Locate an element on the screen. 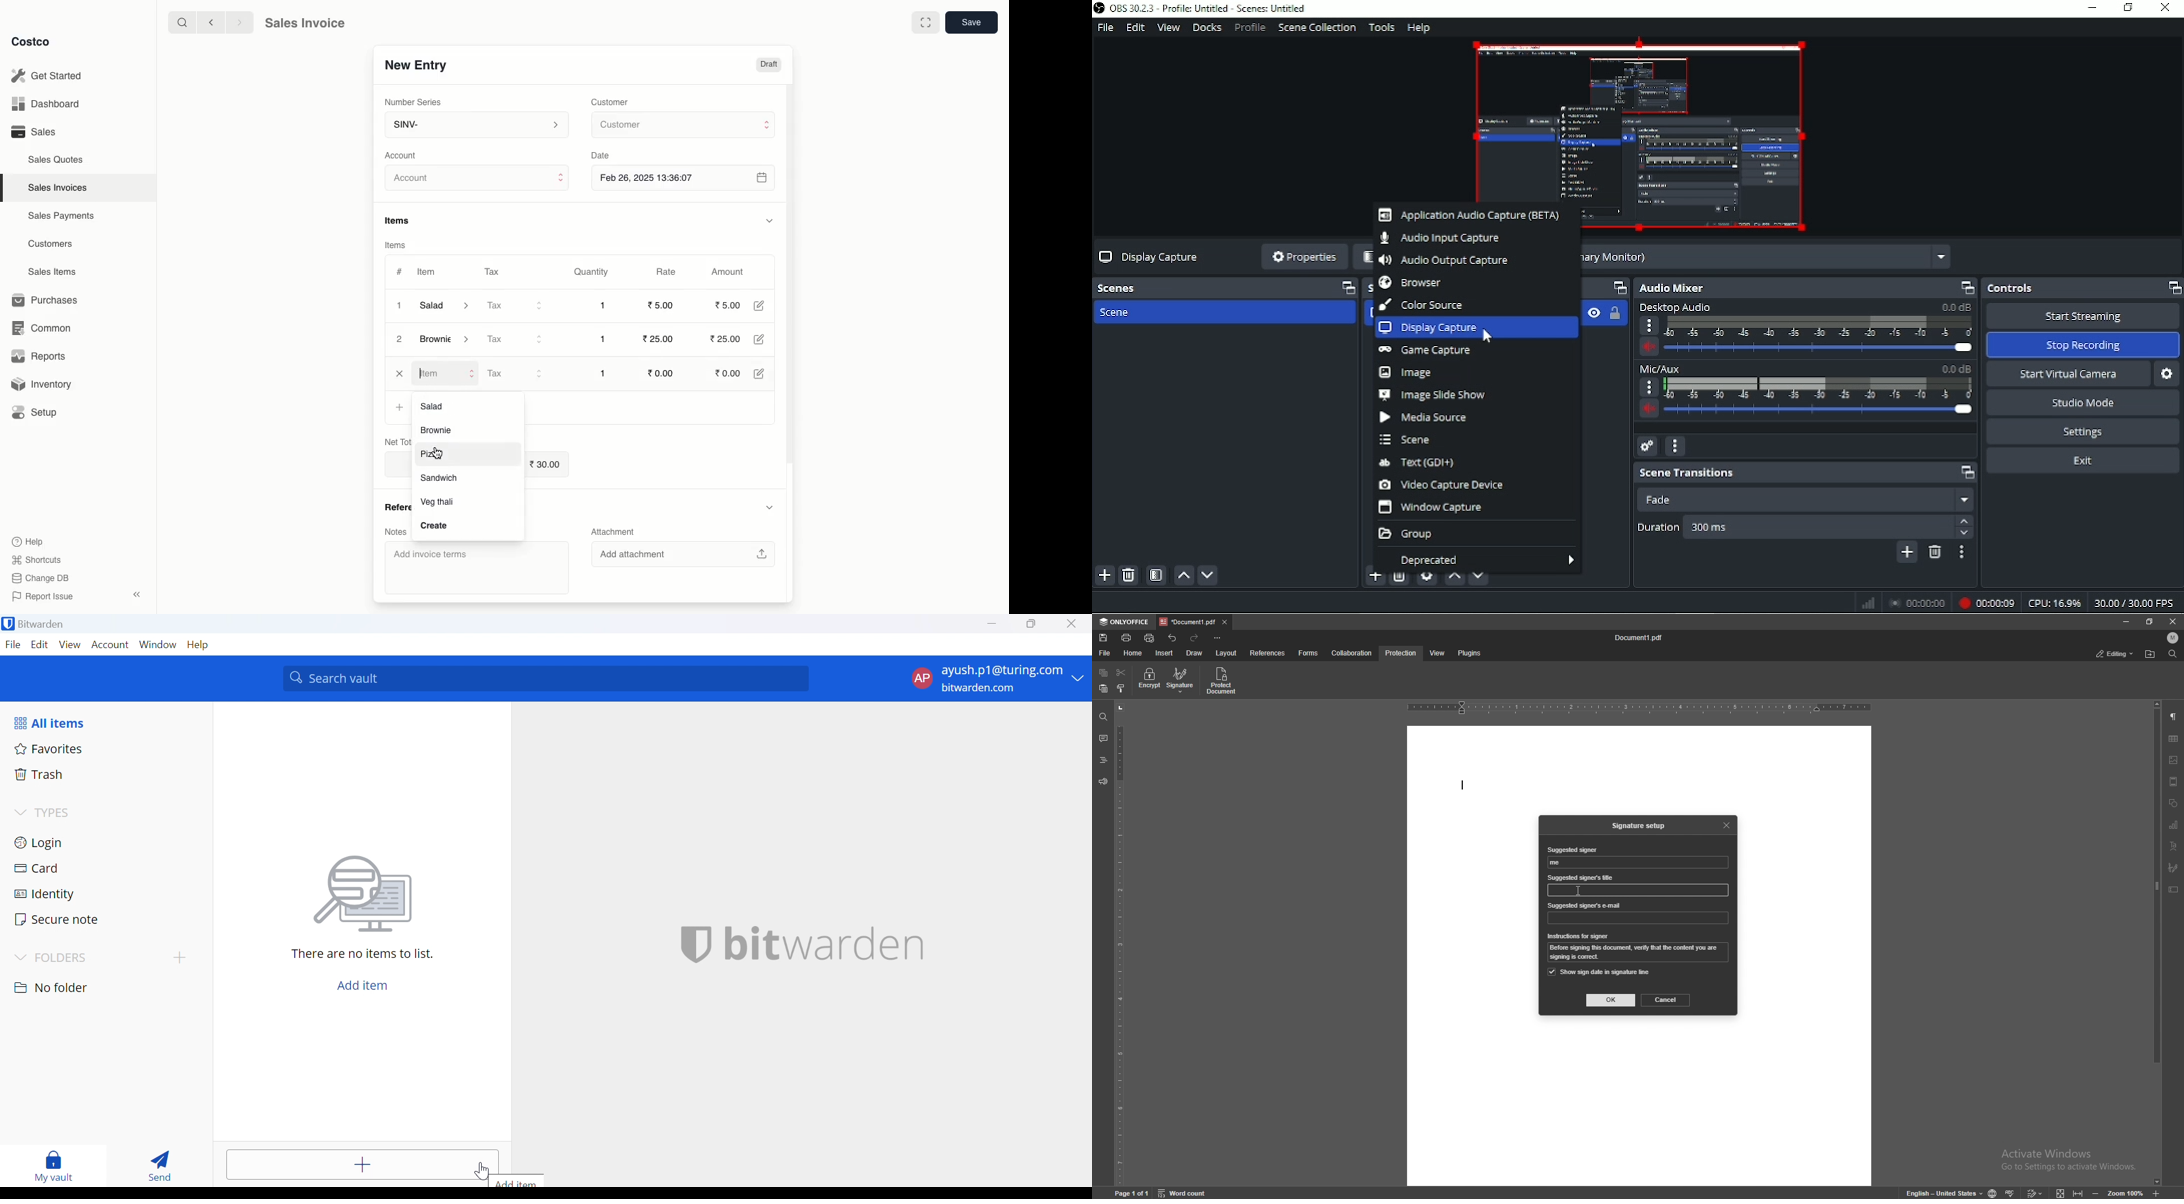 The height and width of the screenshot is (1204, 2184). Inventory is located at coordinates (44, 383).